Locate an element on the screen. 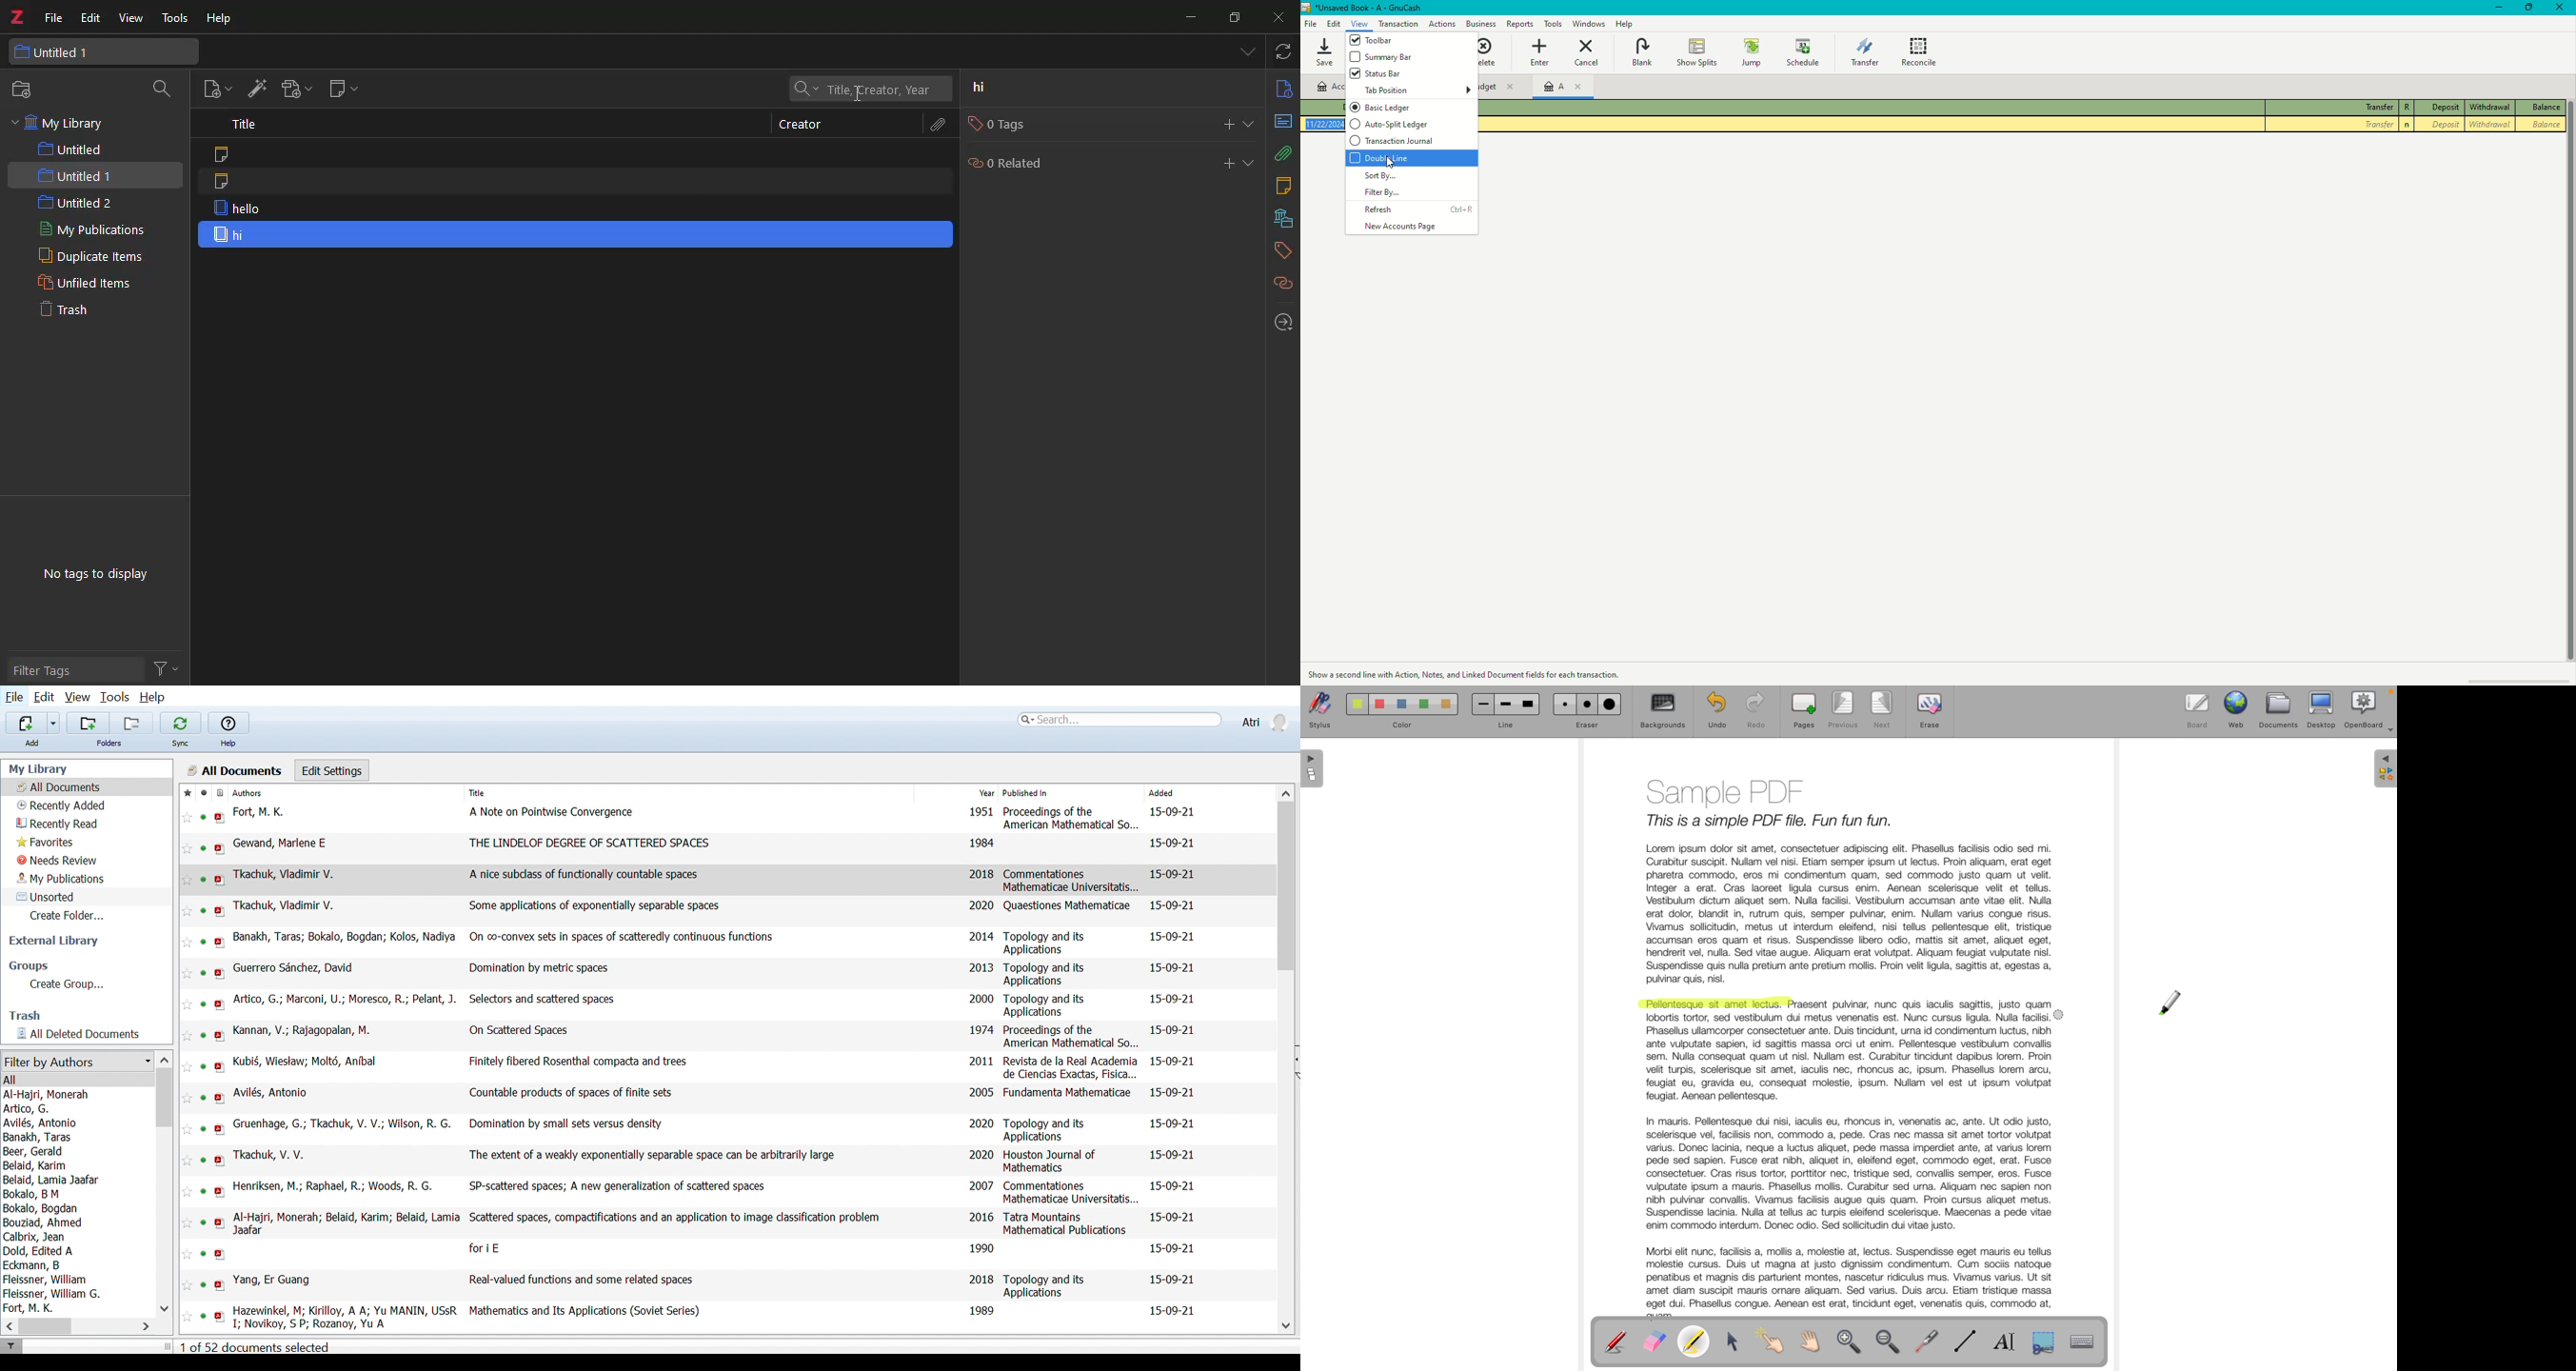  Basic ledger is located at coordinates (1381, 106).